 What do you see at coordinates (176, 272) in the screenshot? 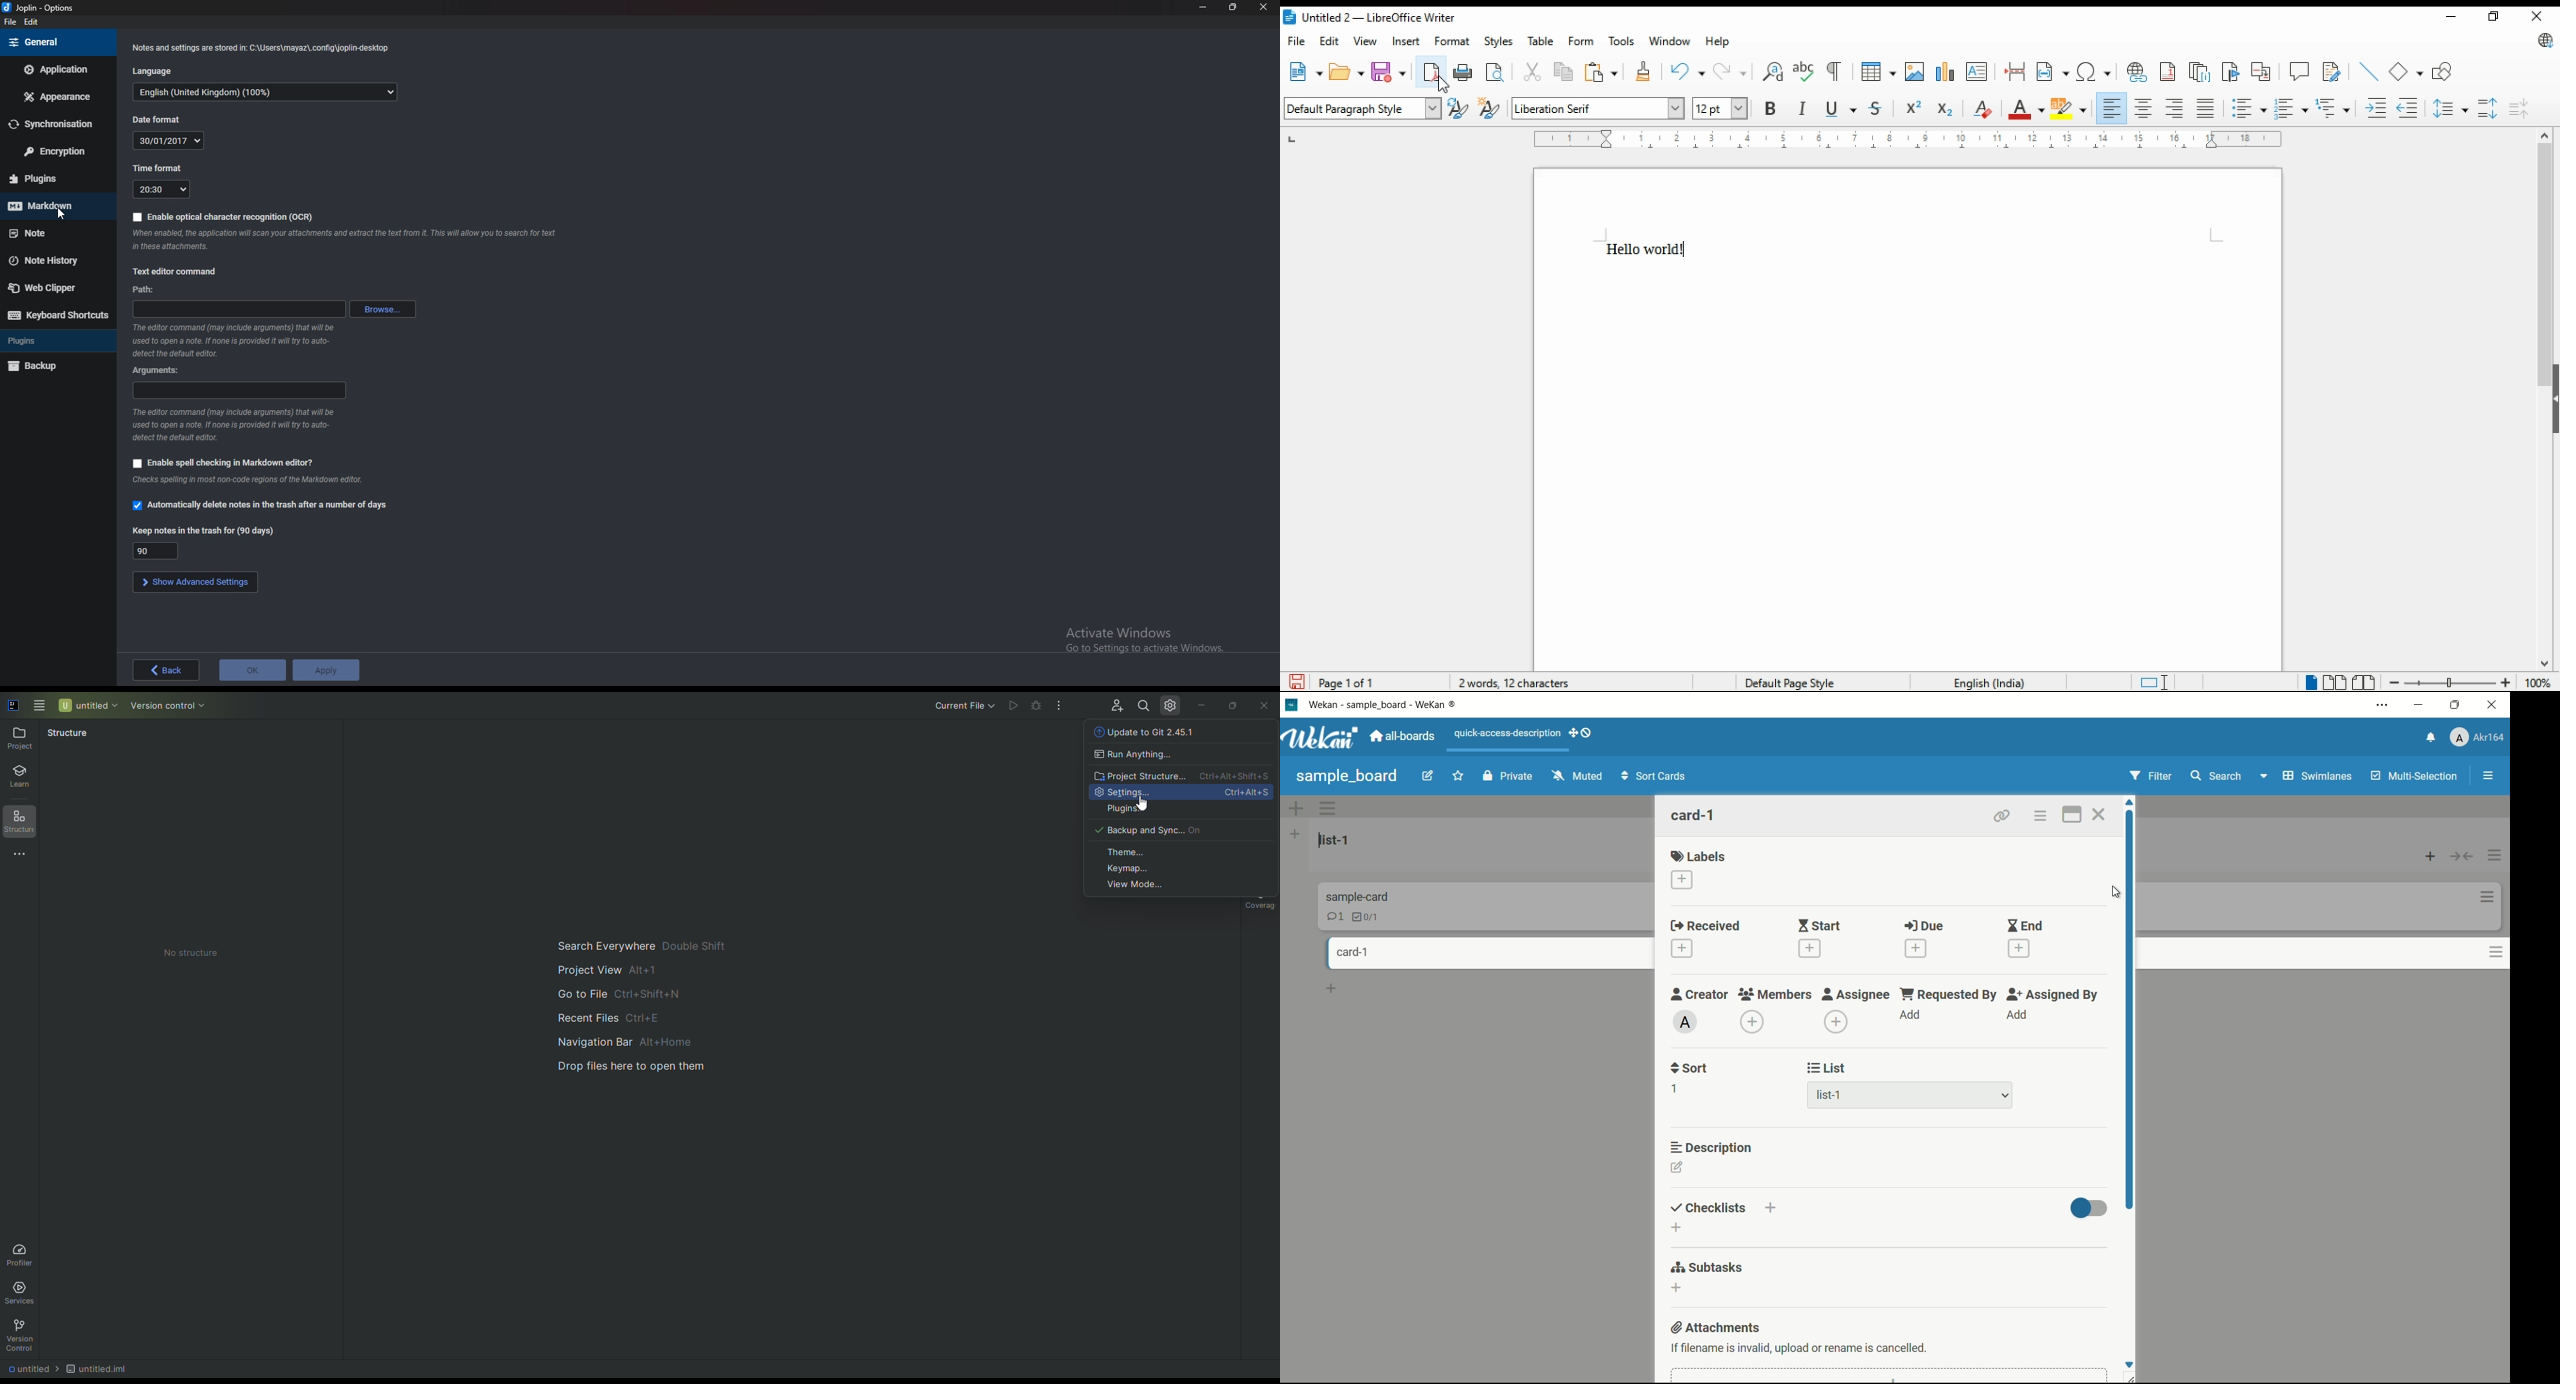
I see `Text editor command` at bounding box center [176, 272].